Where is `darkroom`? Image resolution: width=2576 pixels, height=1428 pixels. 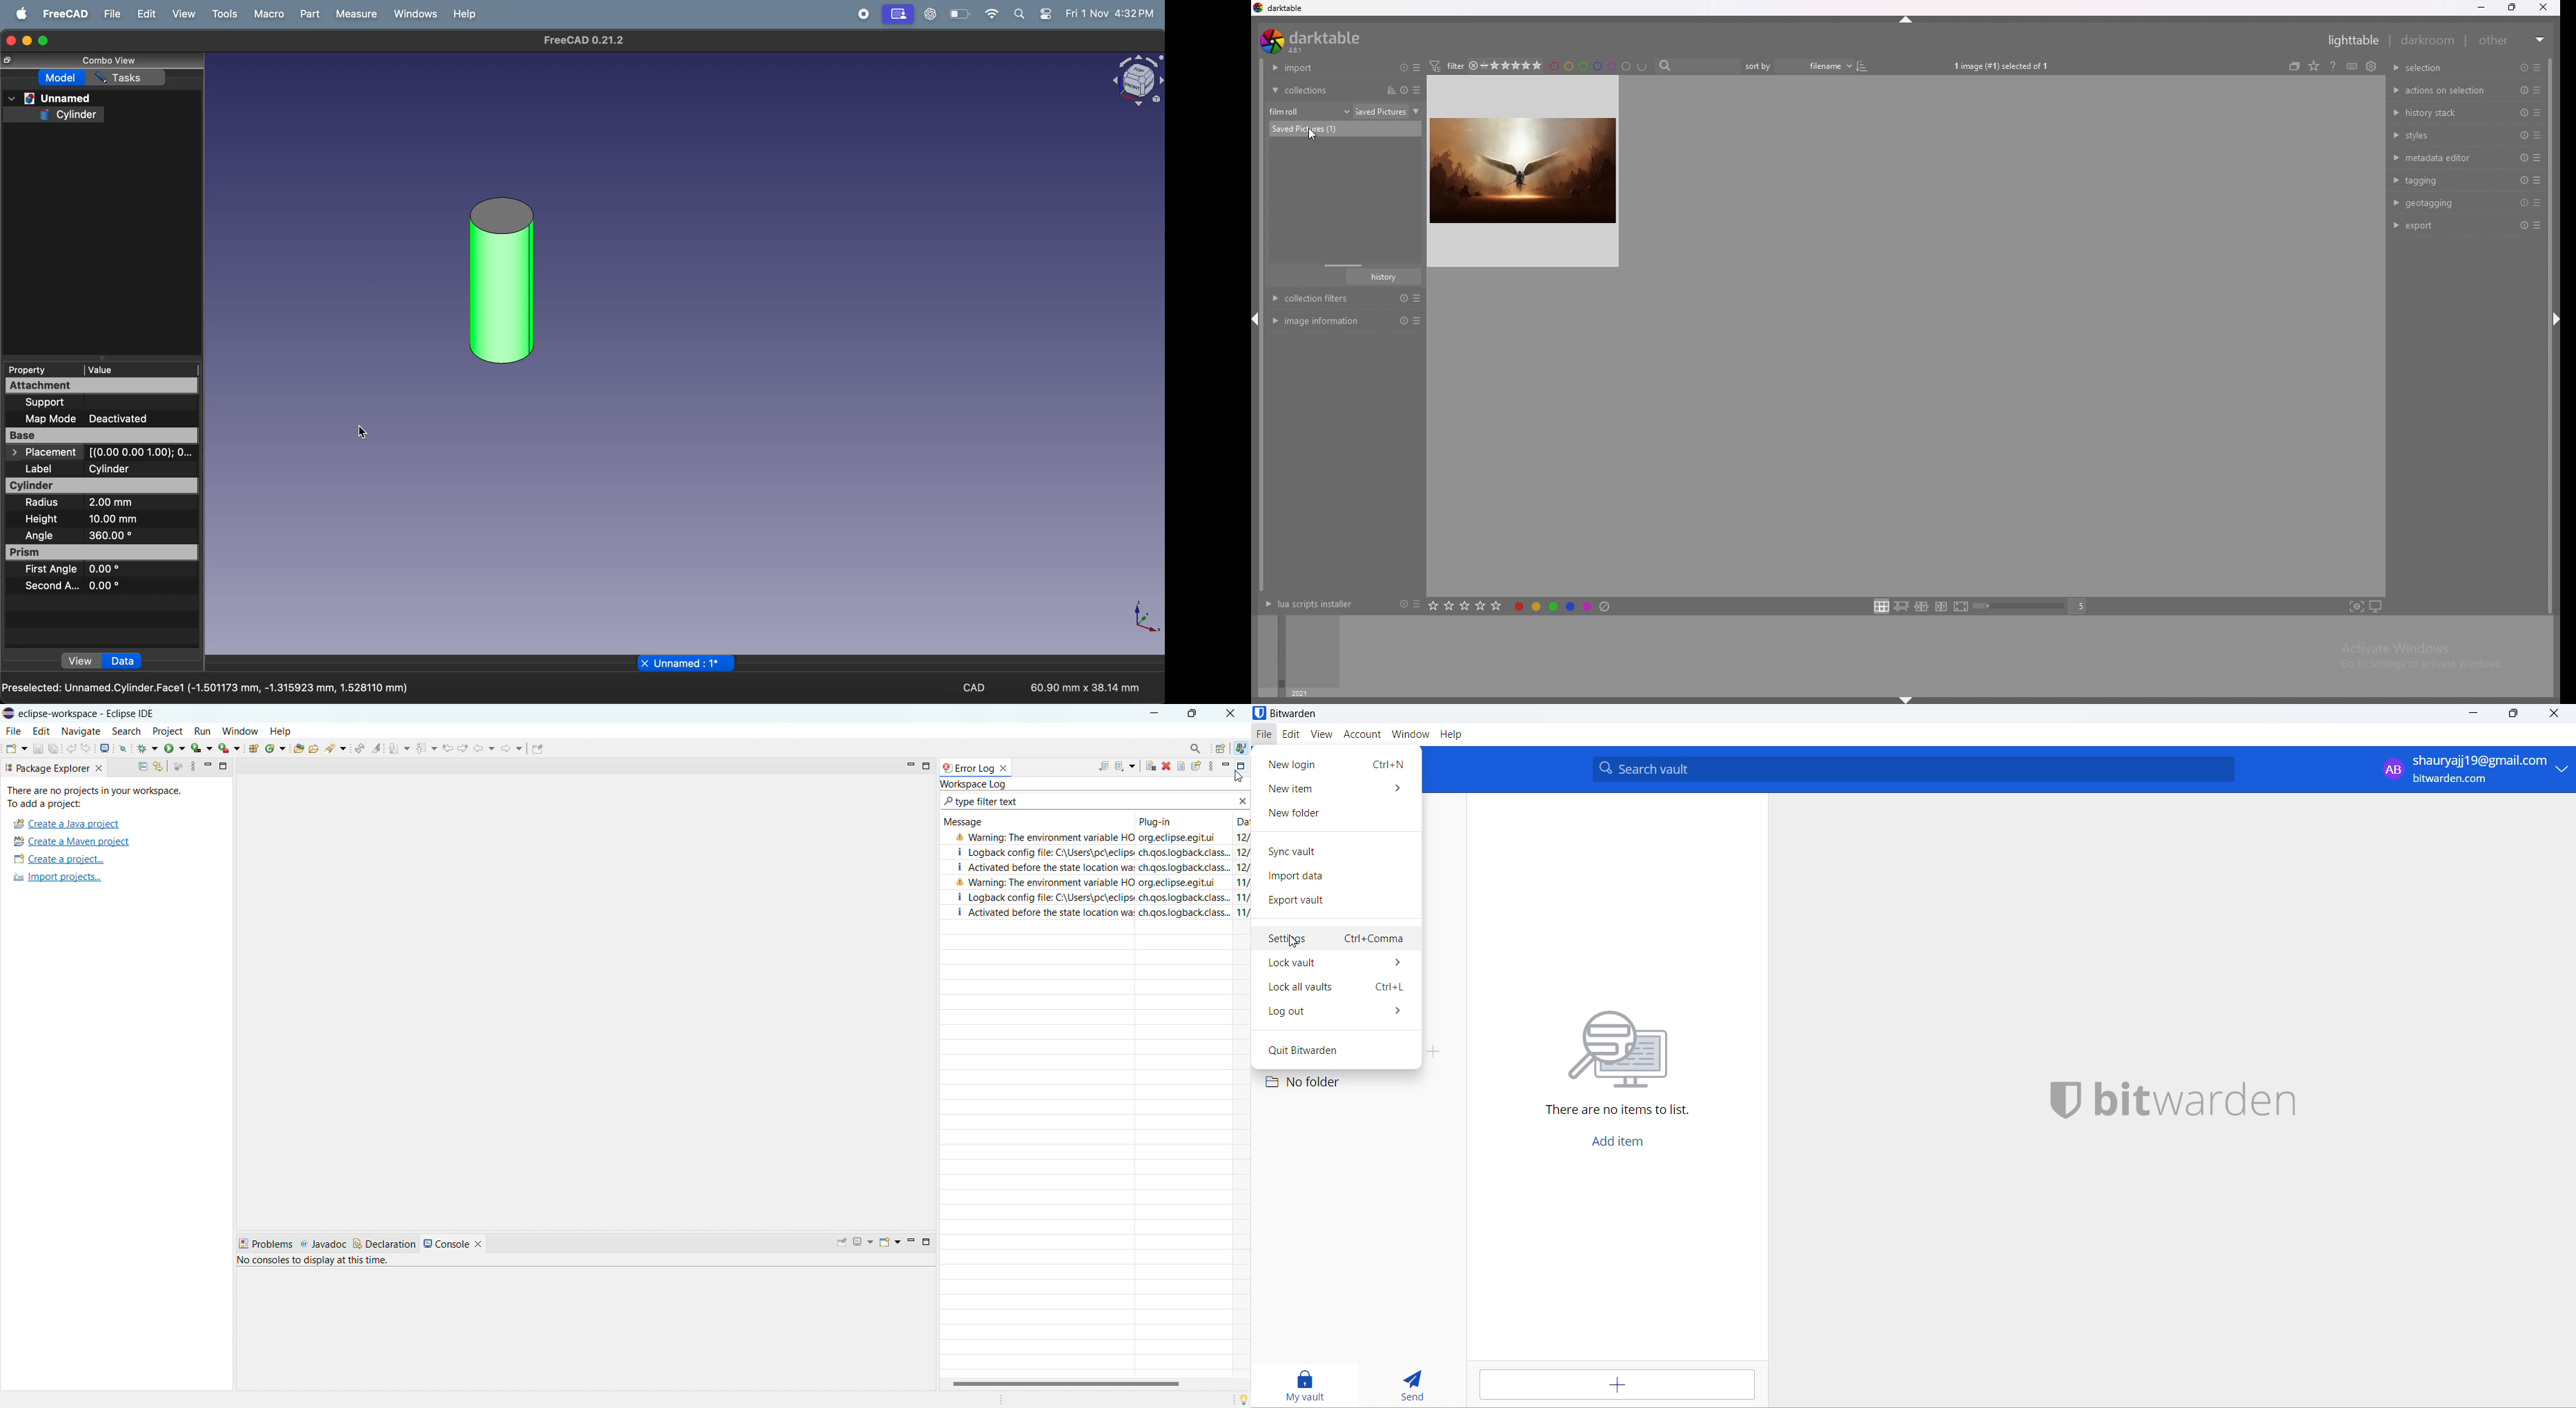 darkroom is located at coordinates (2429, 40).